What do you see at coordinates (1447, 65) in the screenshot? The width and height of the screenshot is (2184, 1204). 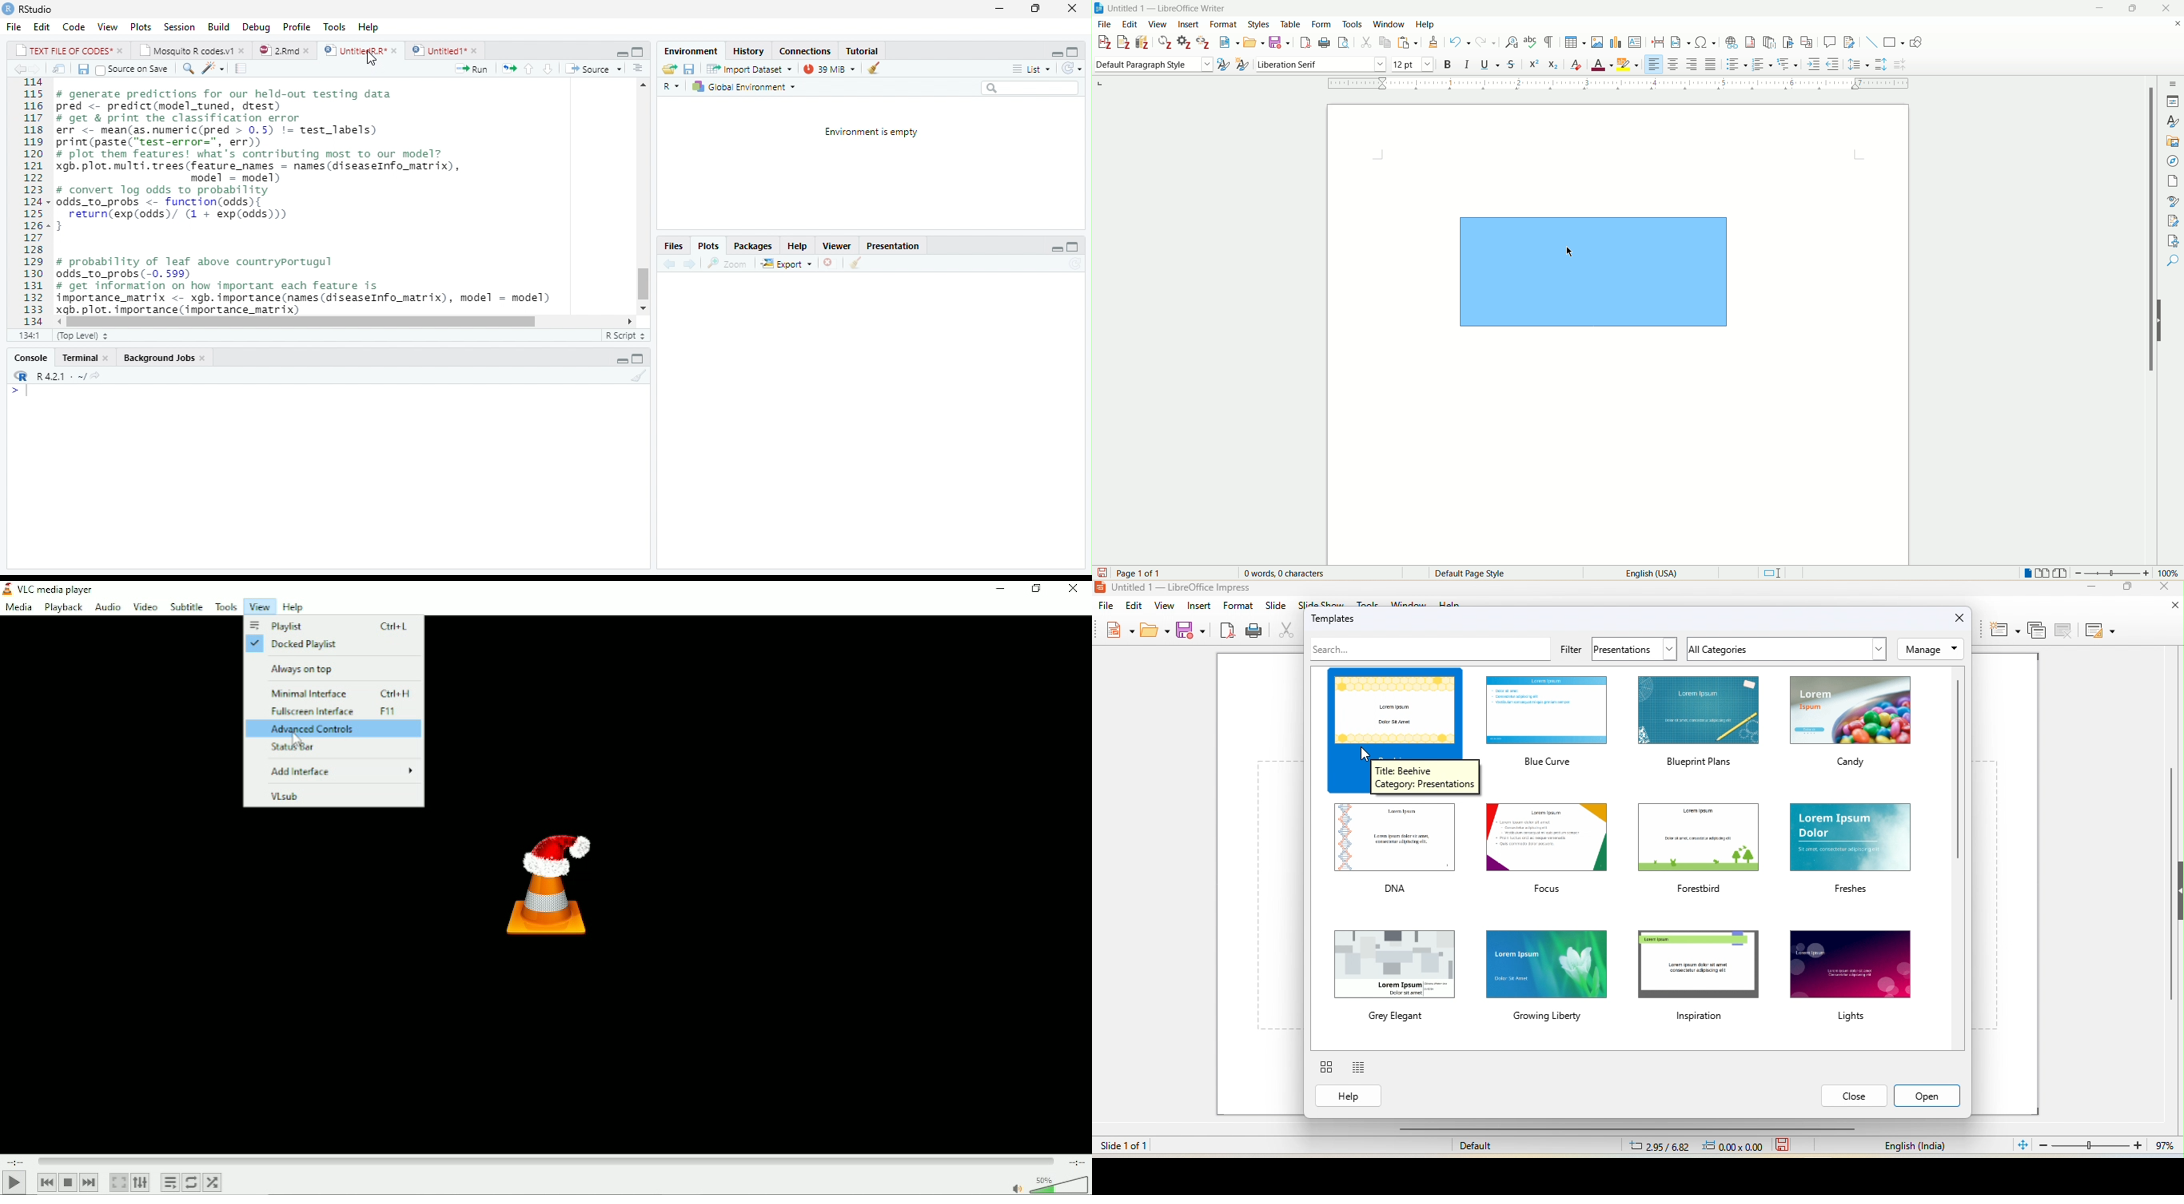 I see `bold` at bounding box center [1447, 65].